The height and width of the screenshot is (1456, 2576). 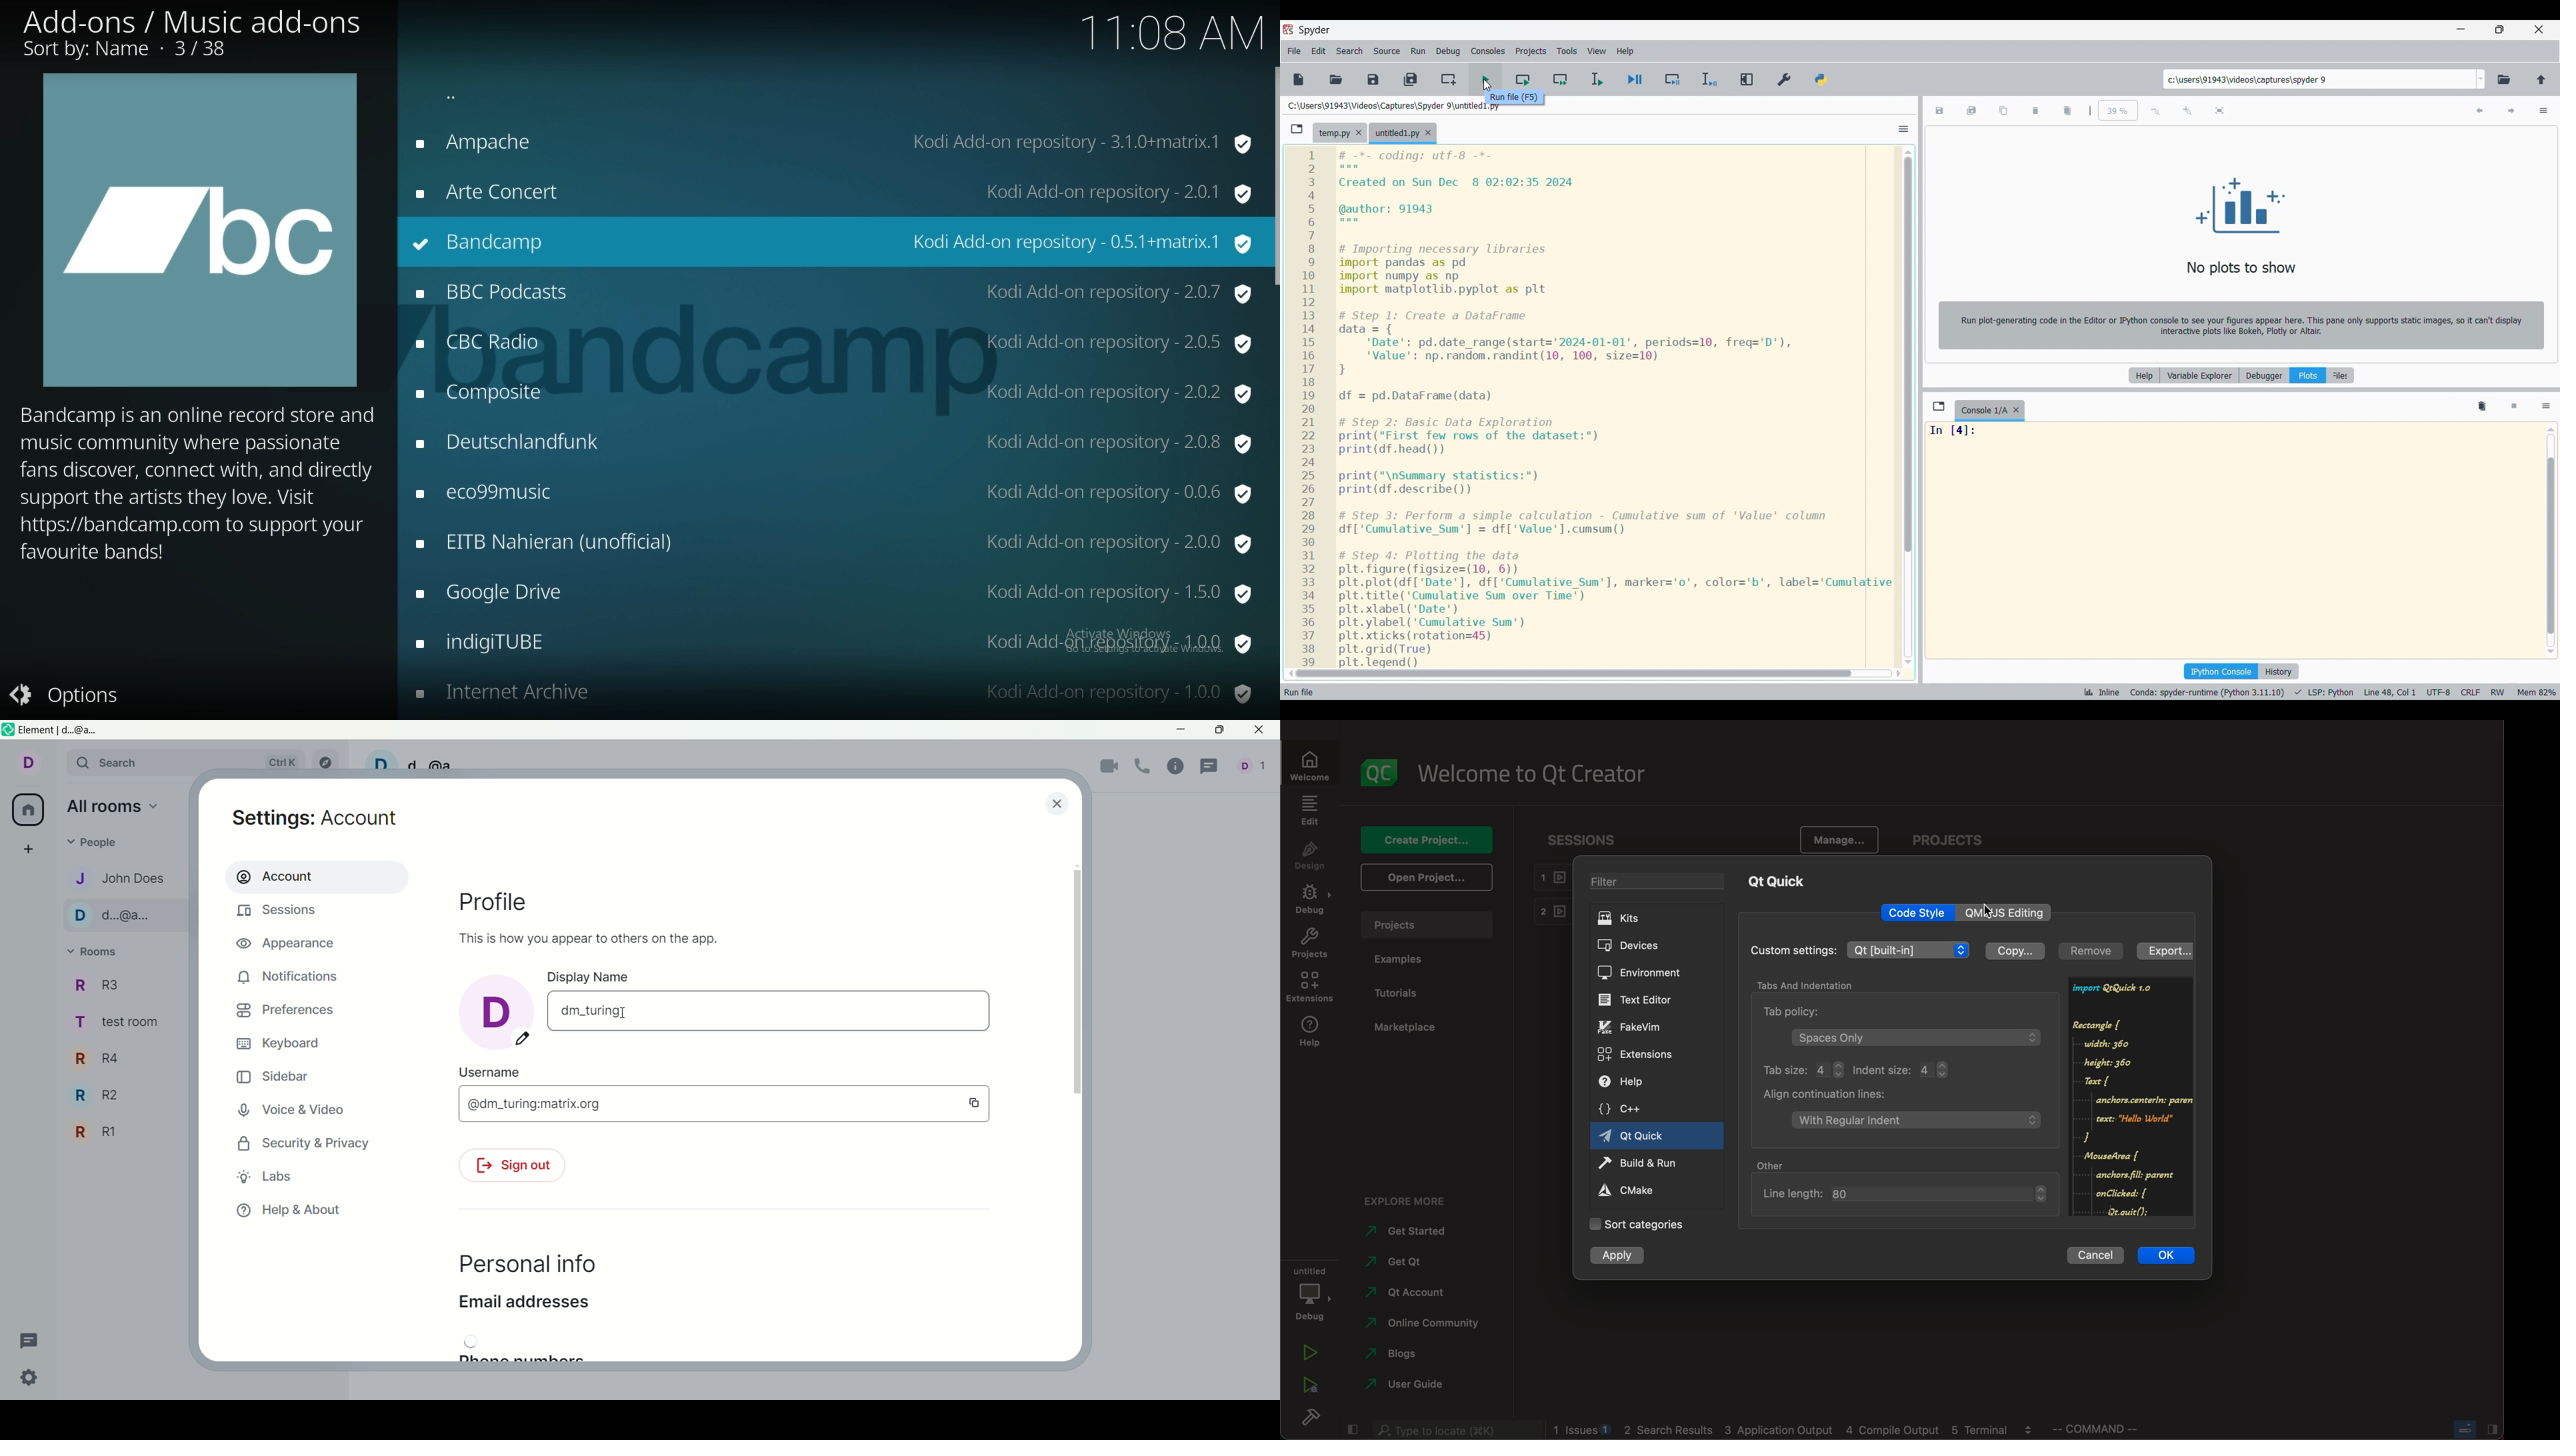 I want to click on Source menu, so click(x=1387, y=51).